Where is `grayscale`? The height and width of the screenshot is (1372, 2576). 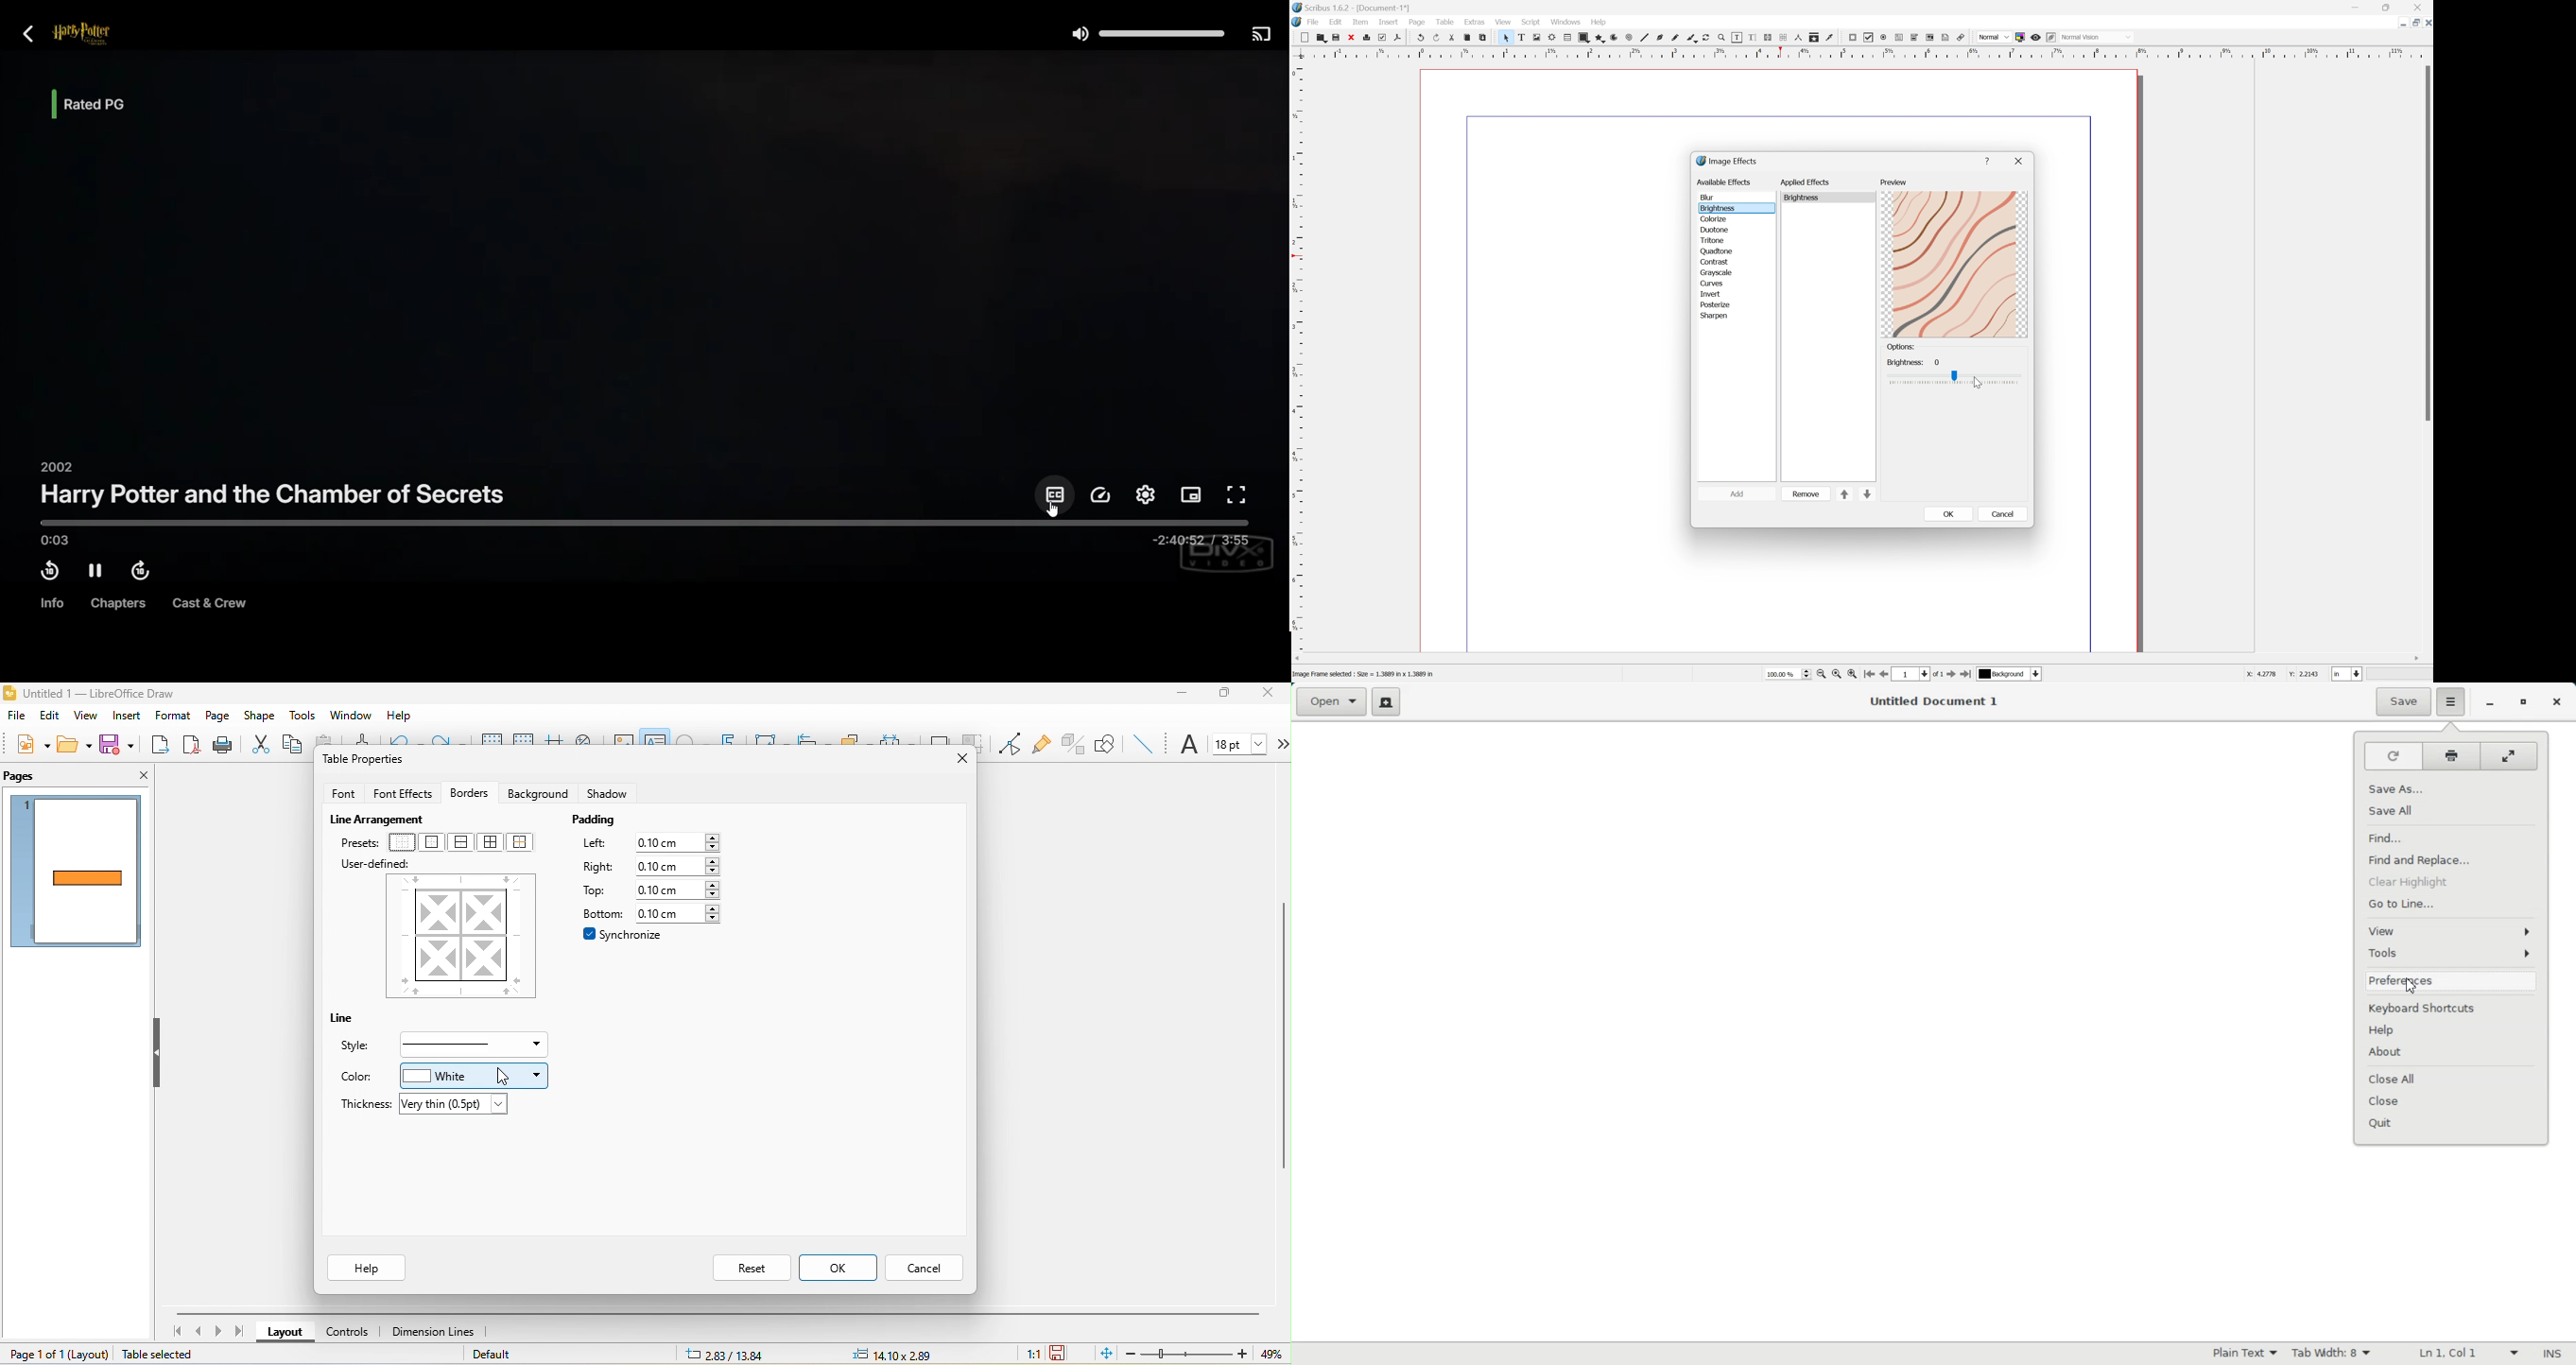
grayscale is located at coordinates (1717, 272).